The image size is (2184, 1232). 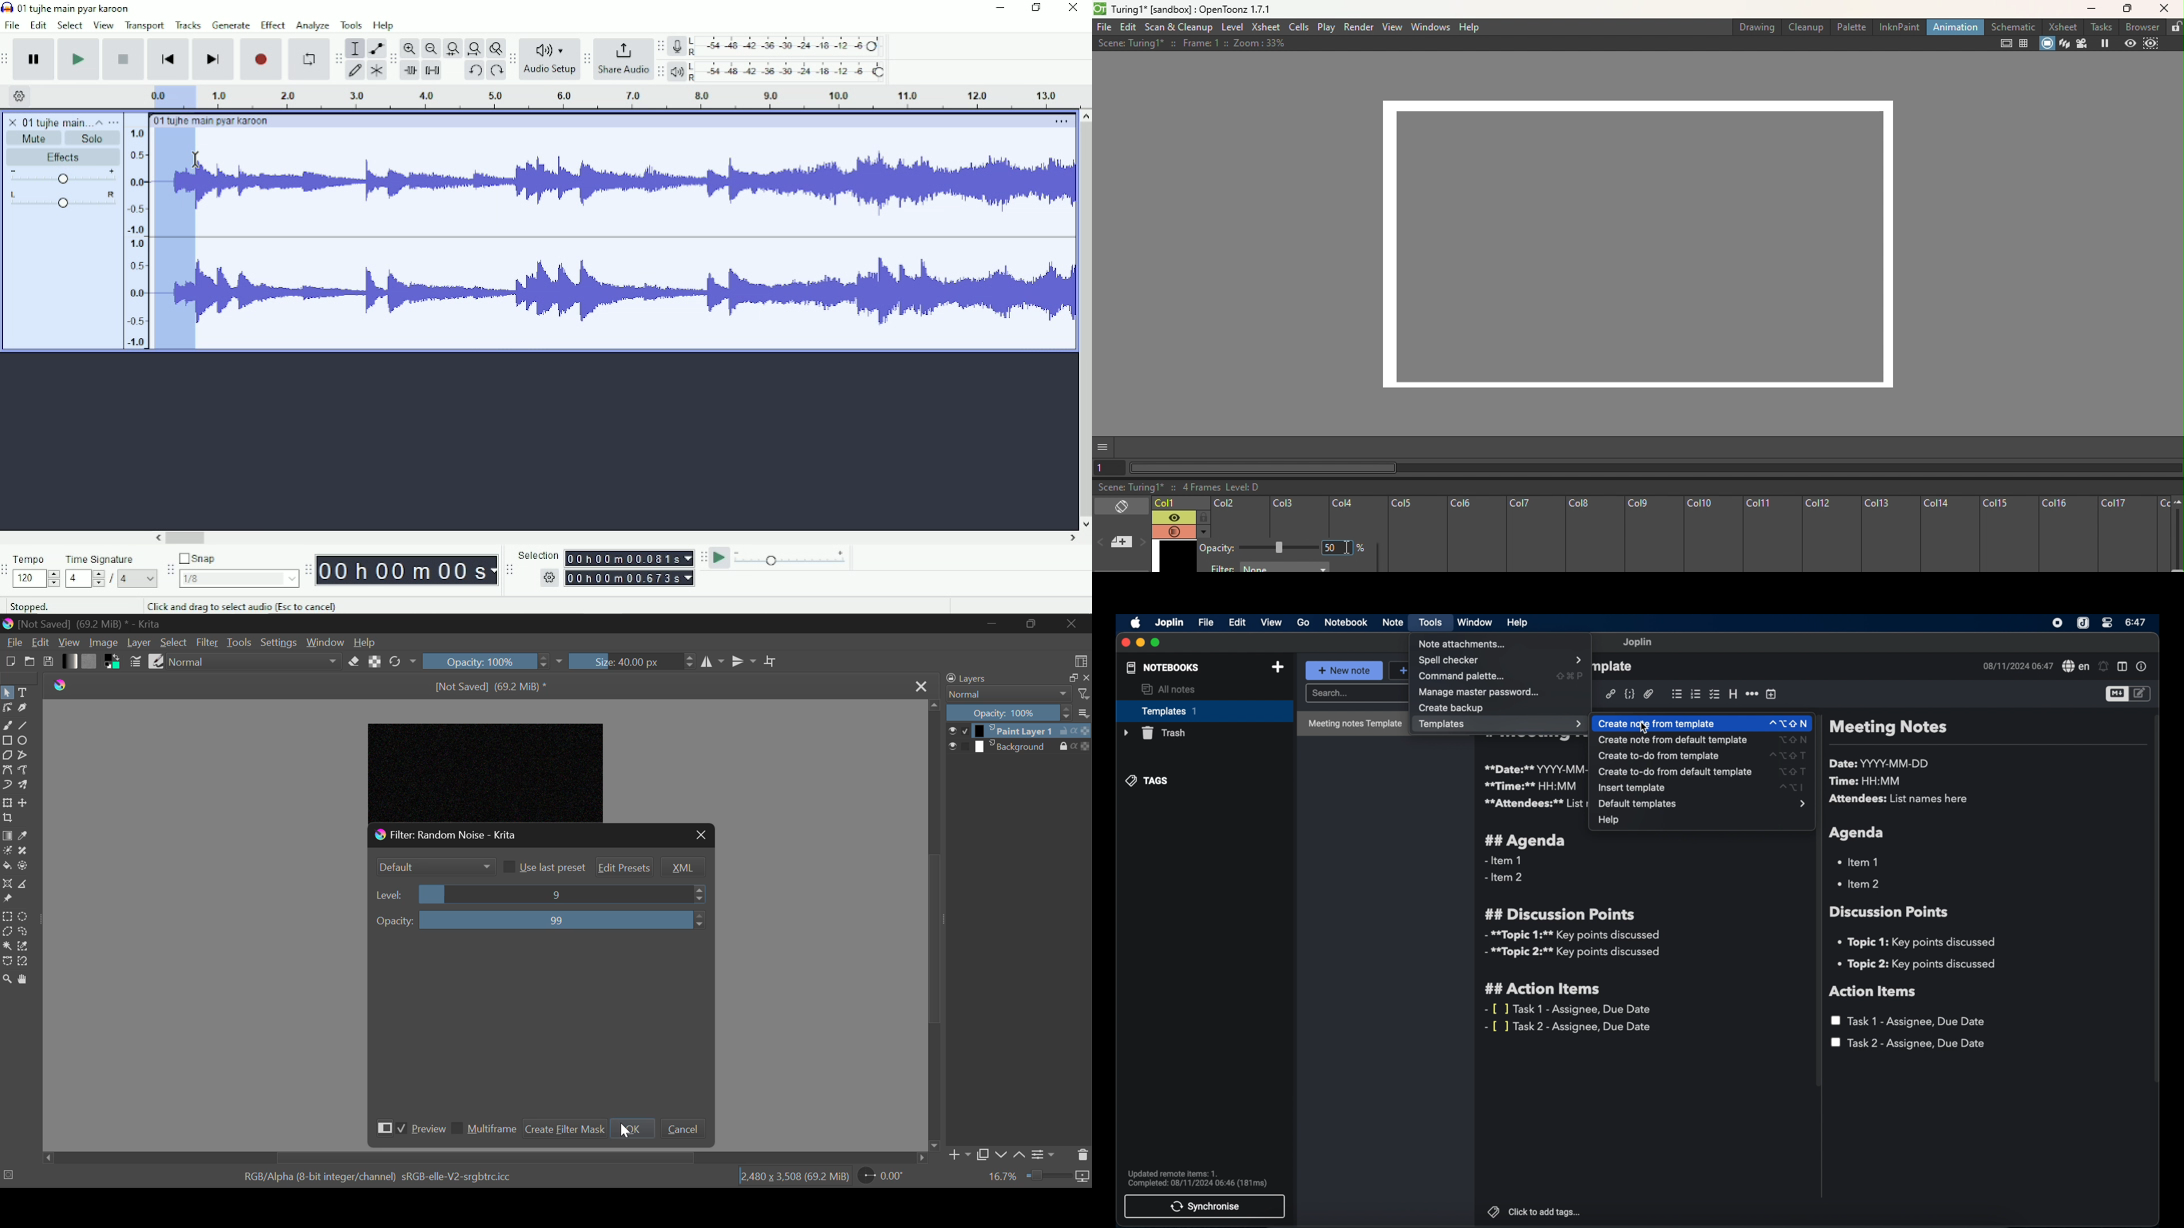 What do you see at coordinates (1535, 1212) in the screenshot?
I see `click to add tags` at bounding box center [1535, 1212].